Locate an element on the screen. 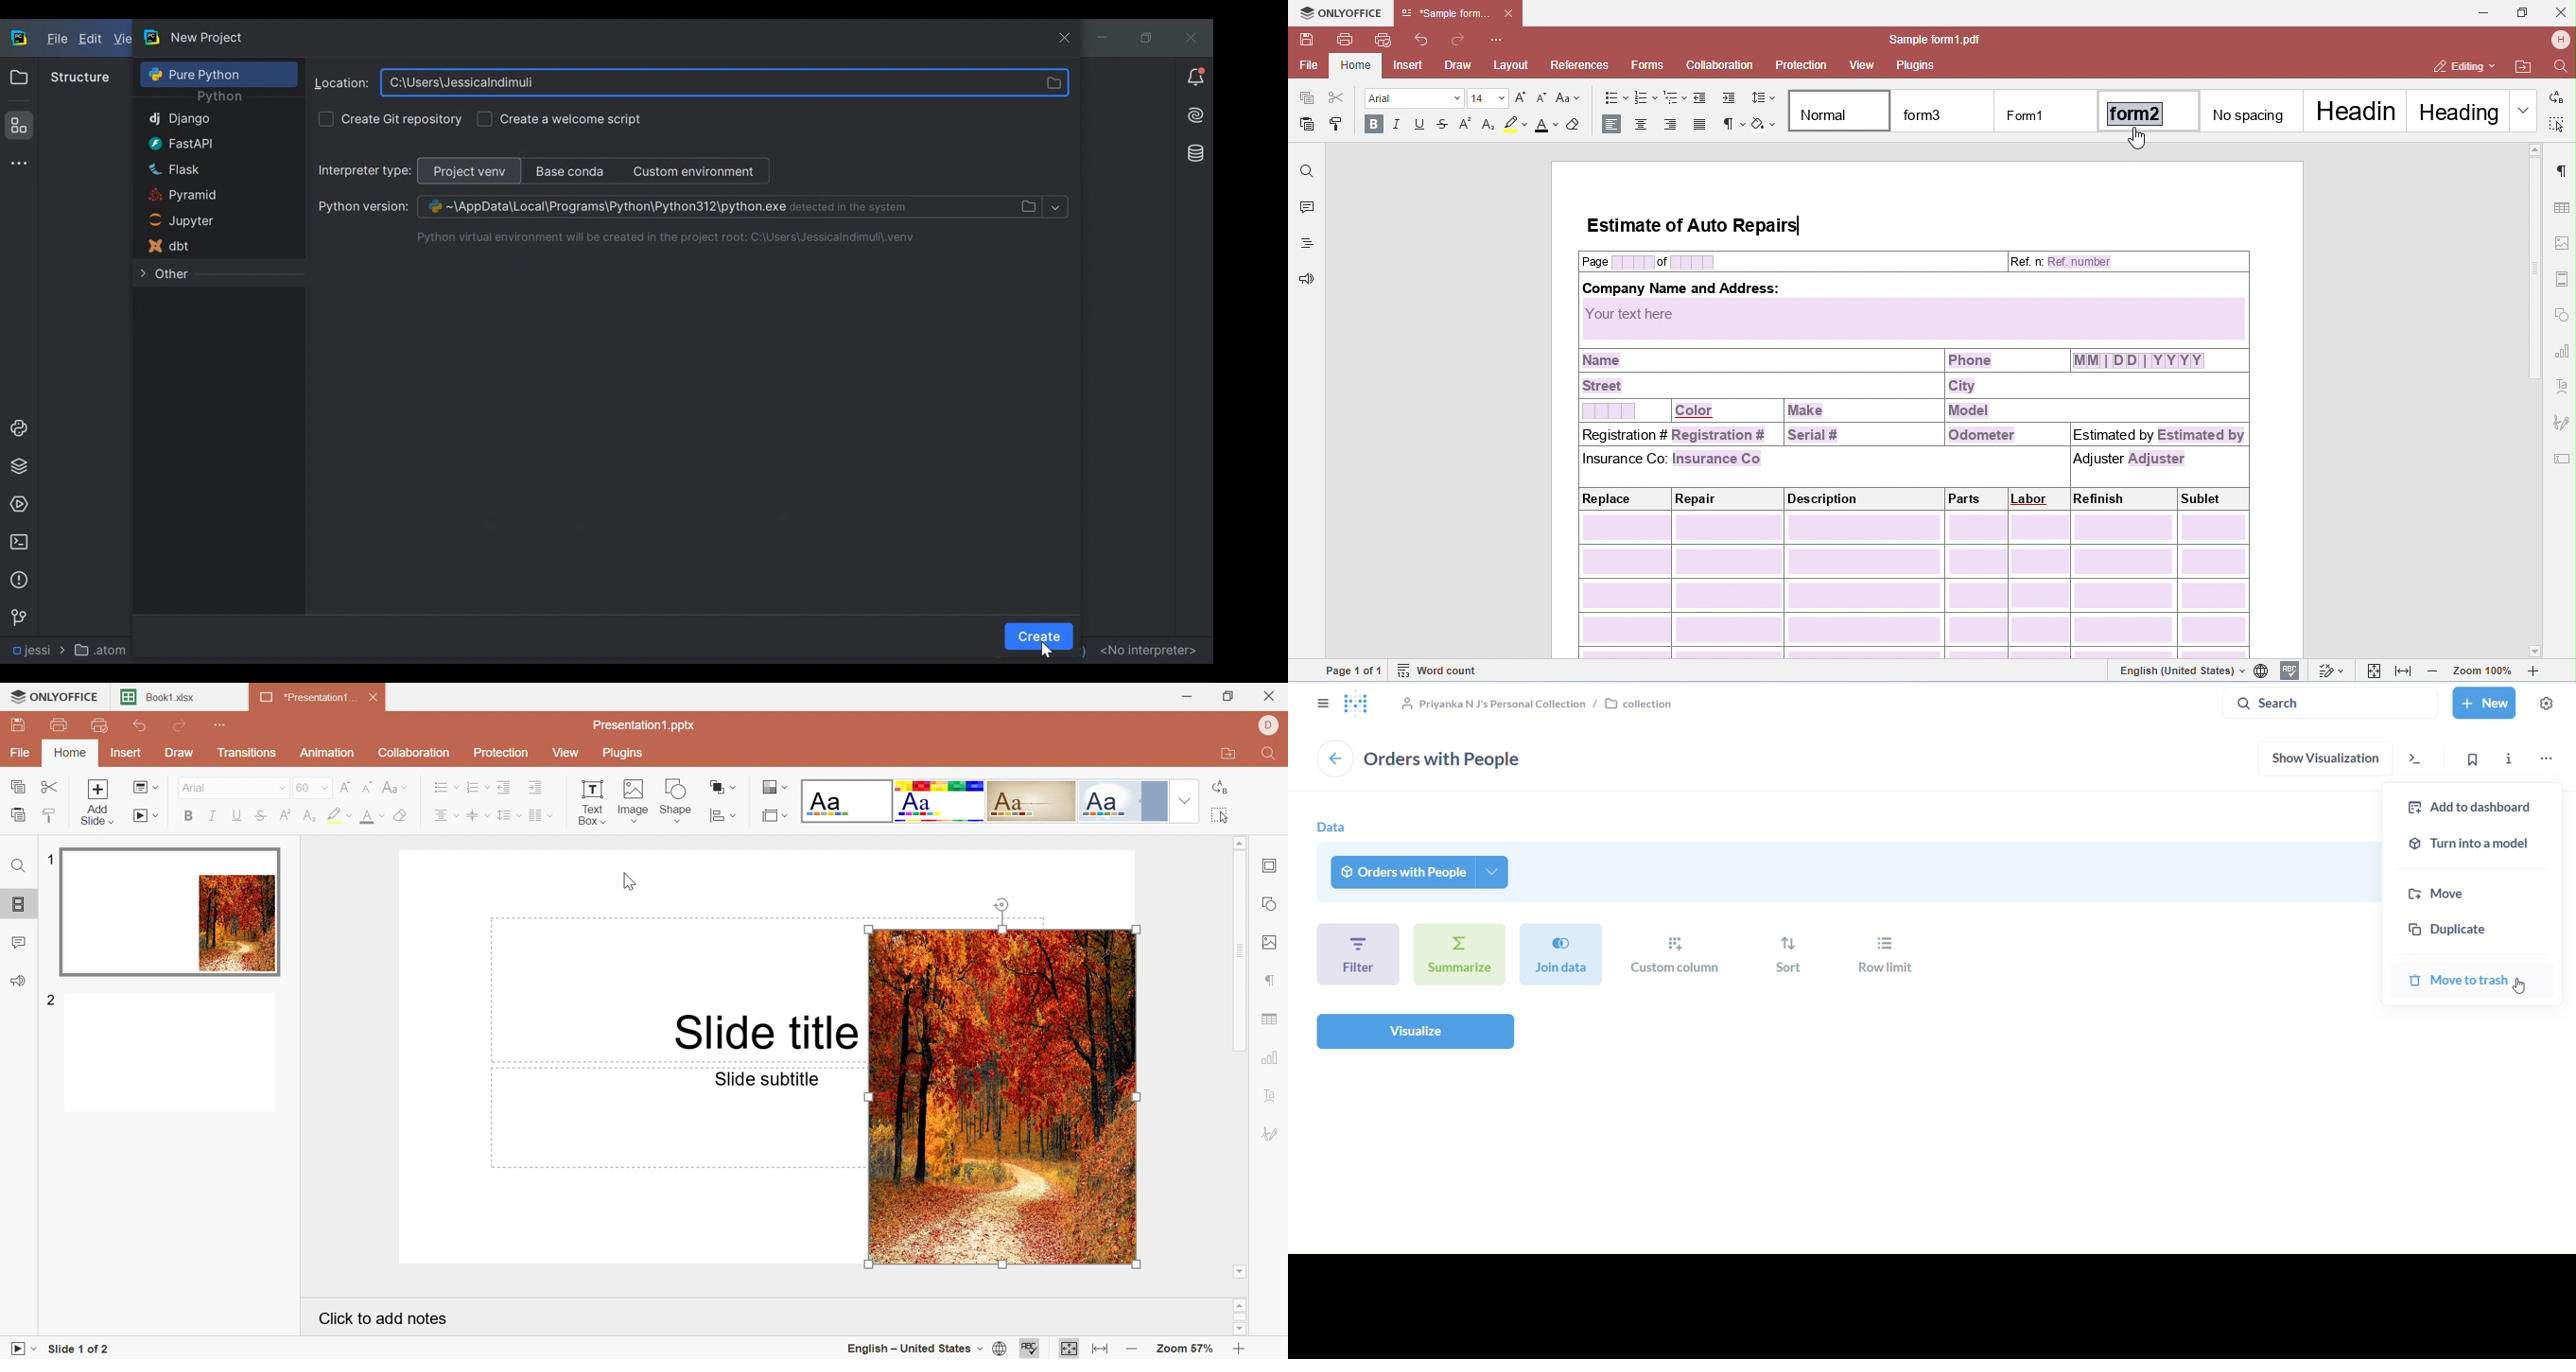  Set document language is located at coordinates (999, 1350).